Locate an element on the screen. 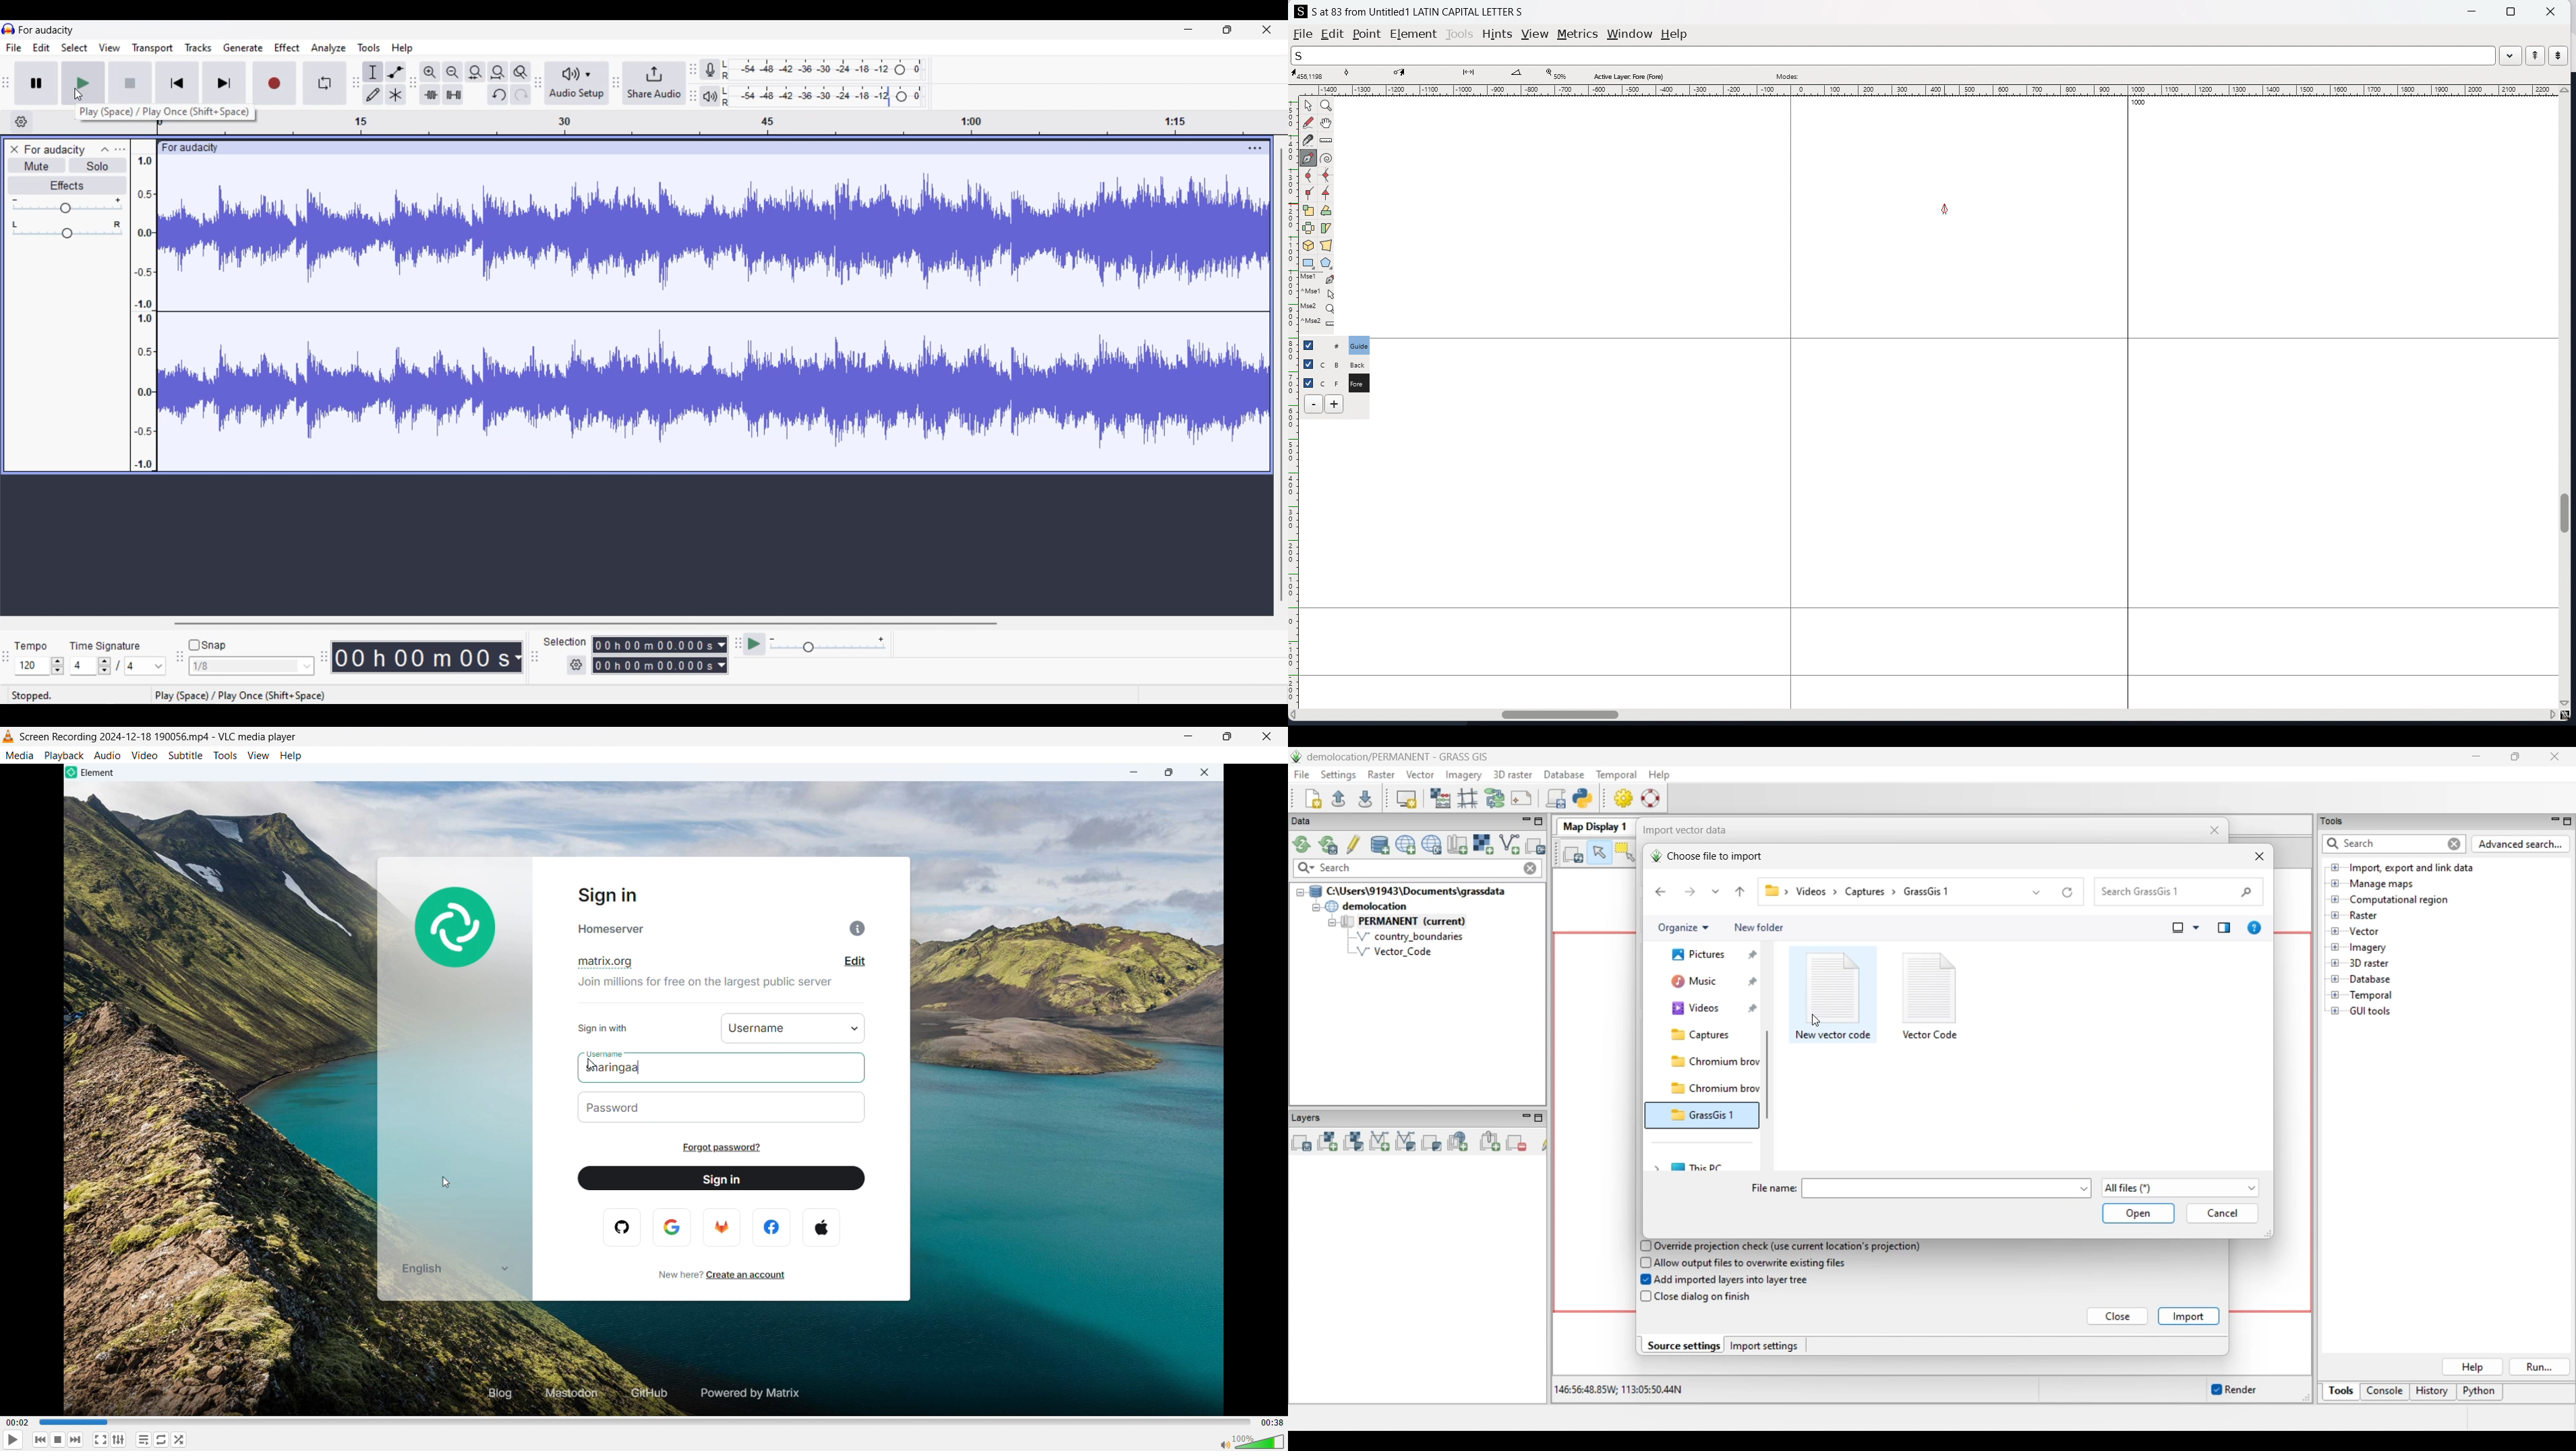 The image size is (2576, 1456). previous word in the wordlist is located at coordinates (2536, 55).